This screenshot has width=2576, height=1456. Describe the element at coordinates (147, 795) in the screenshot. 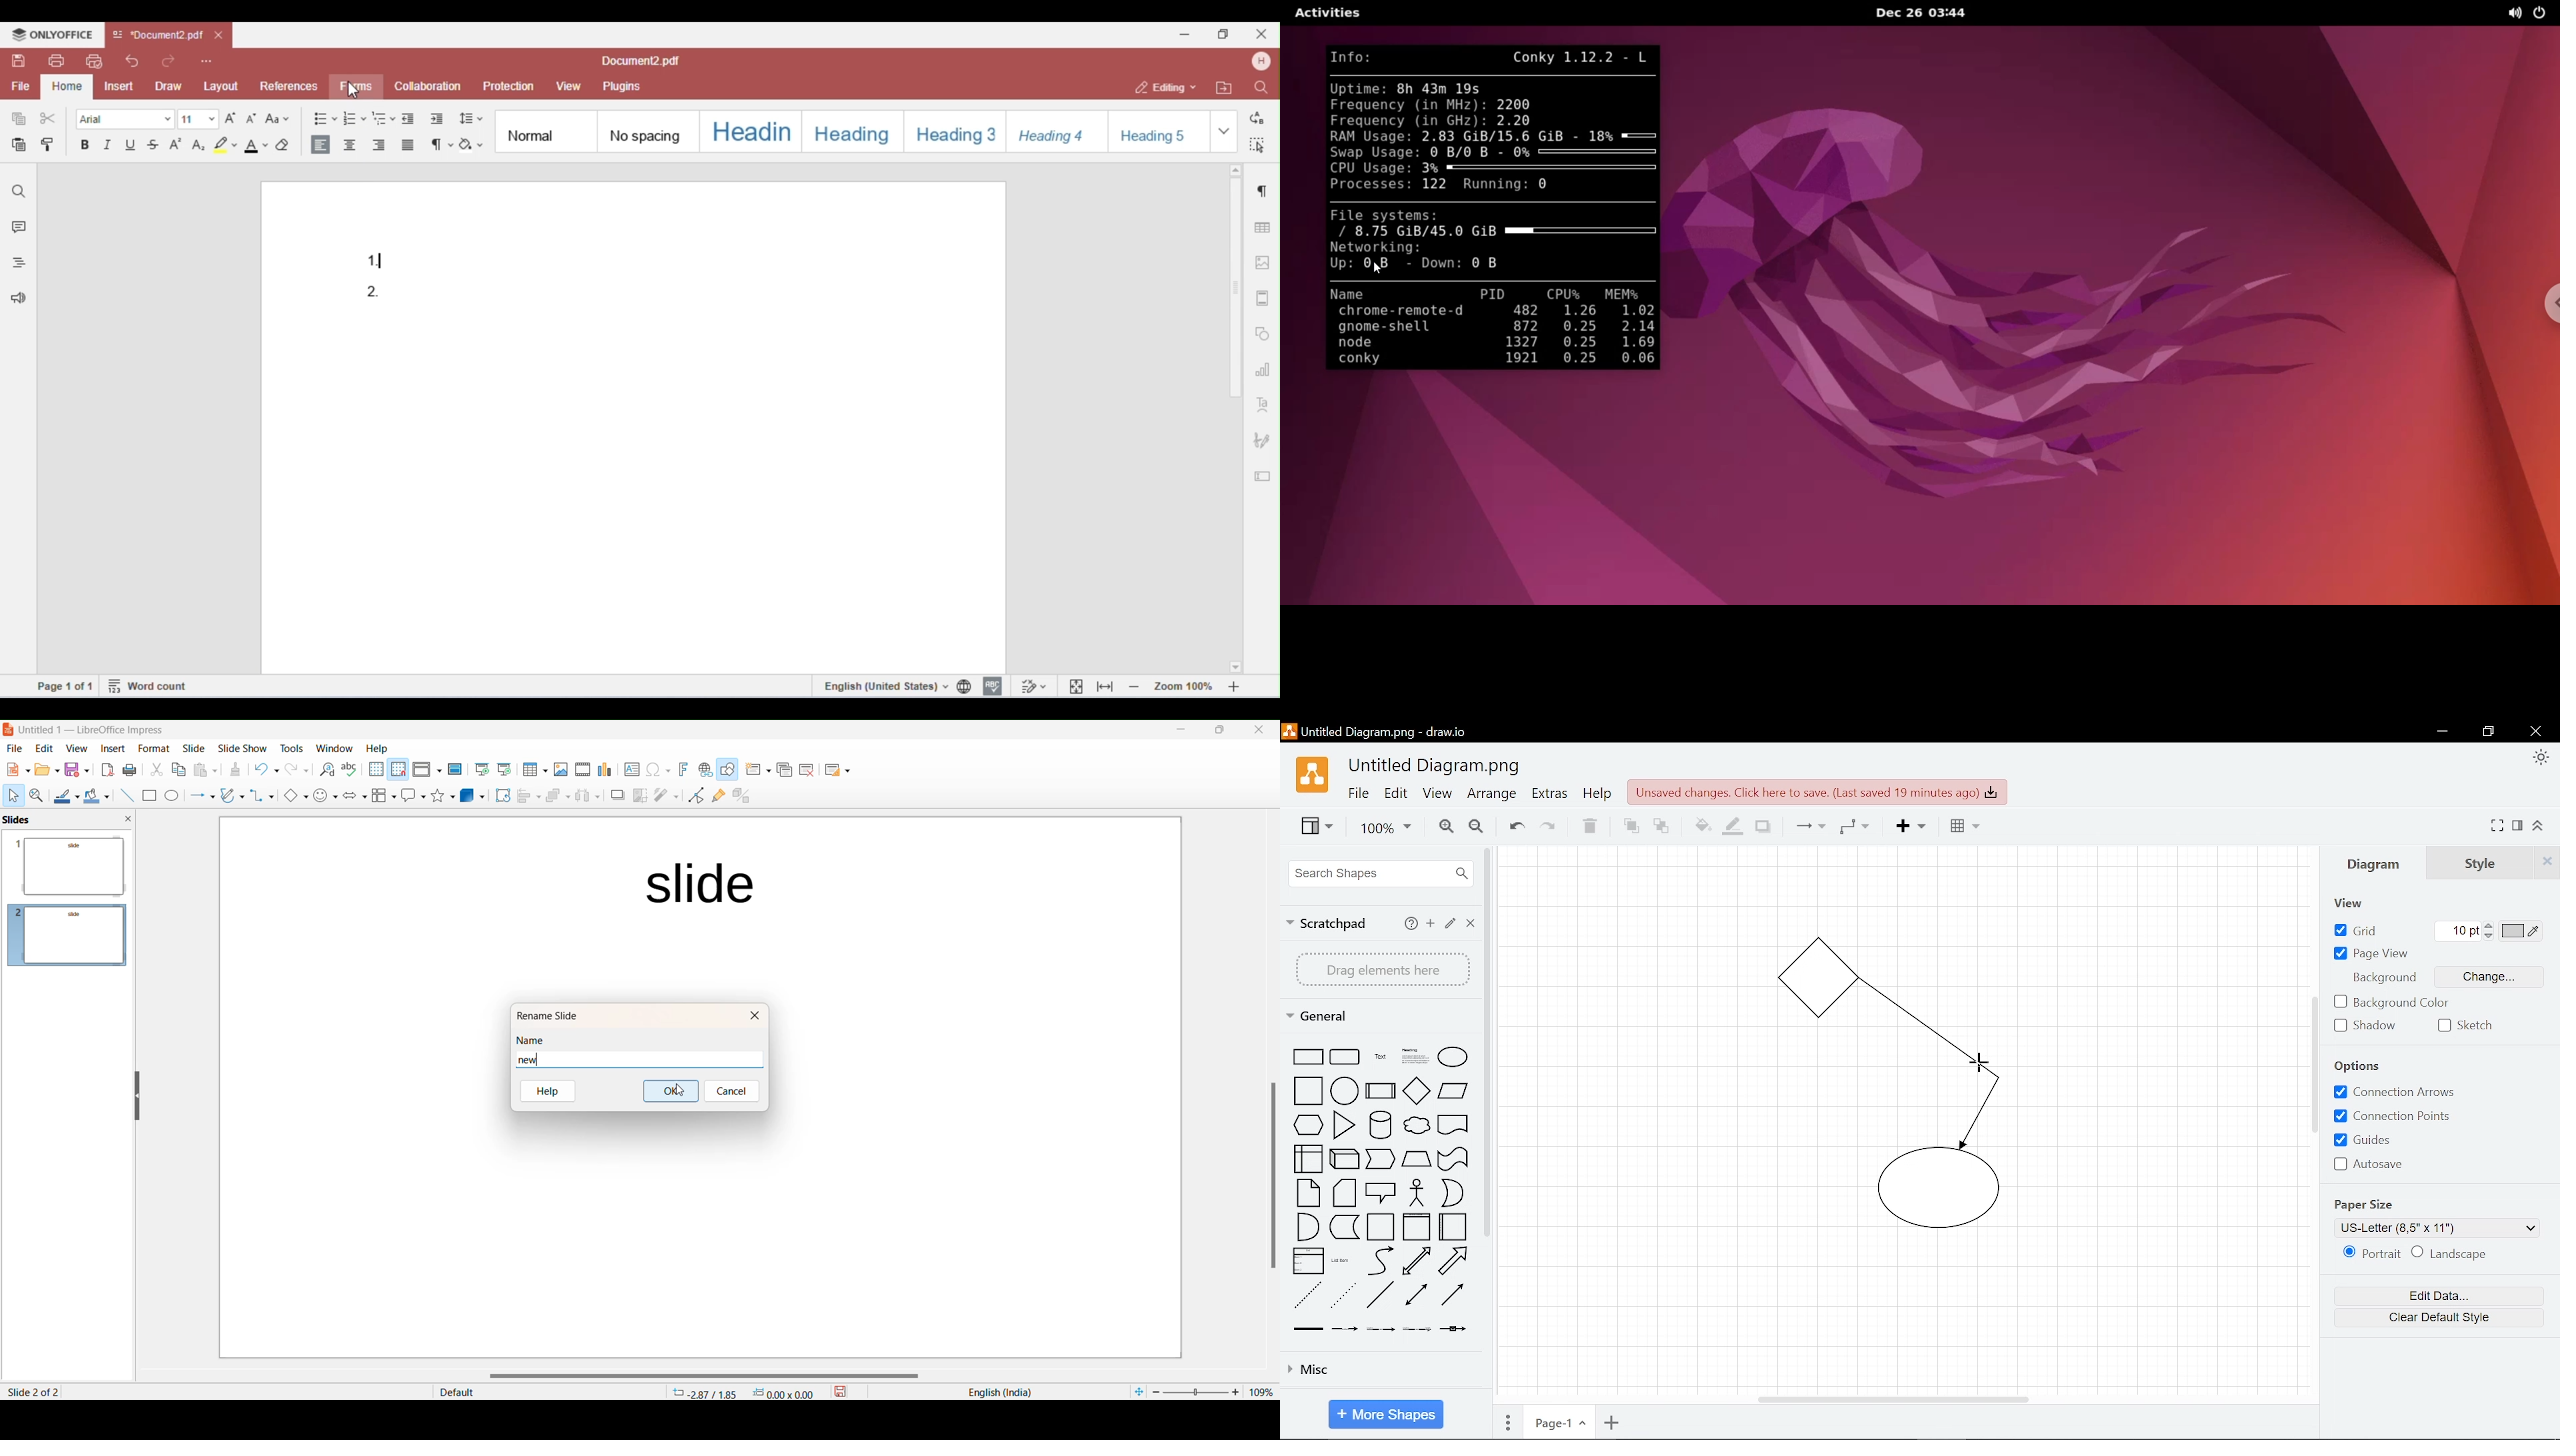

I see `Rectangle` at that location.